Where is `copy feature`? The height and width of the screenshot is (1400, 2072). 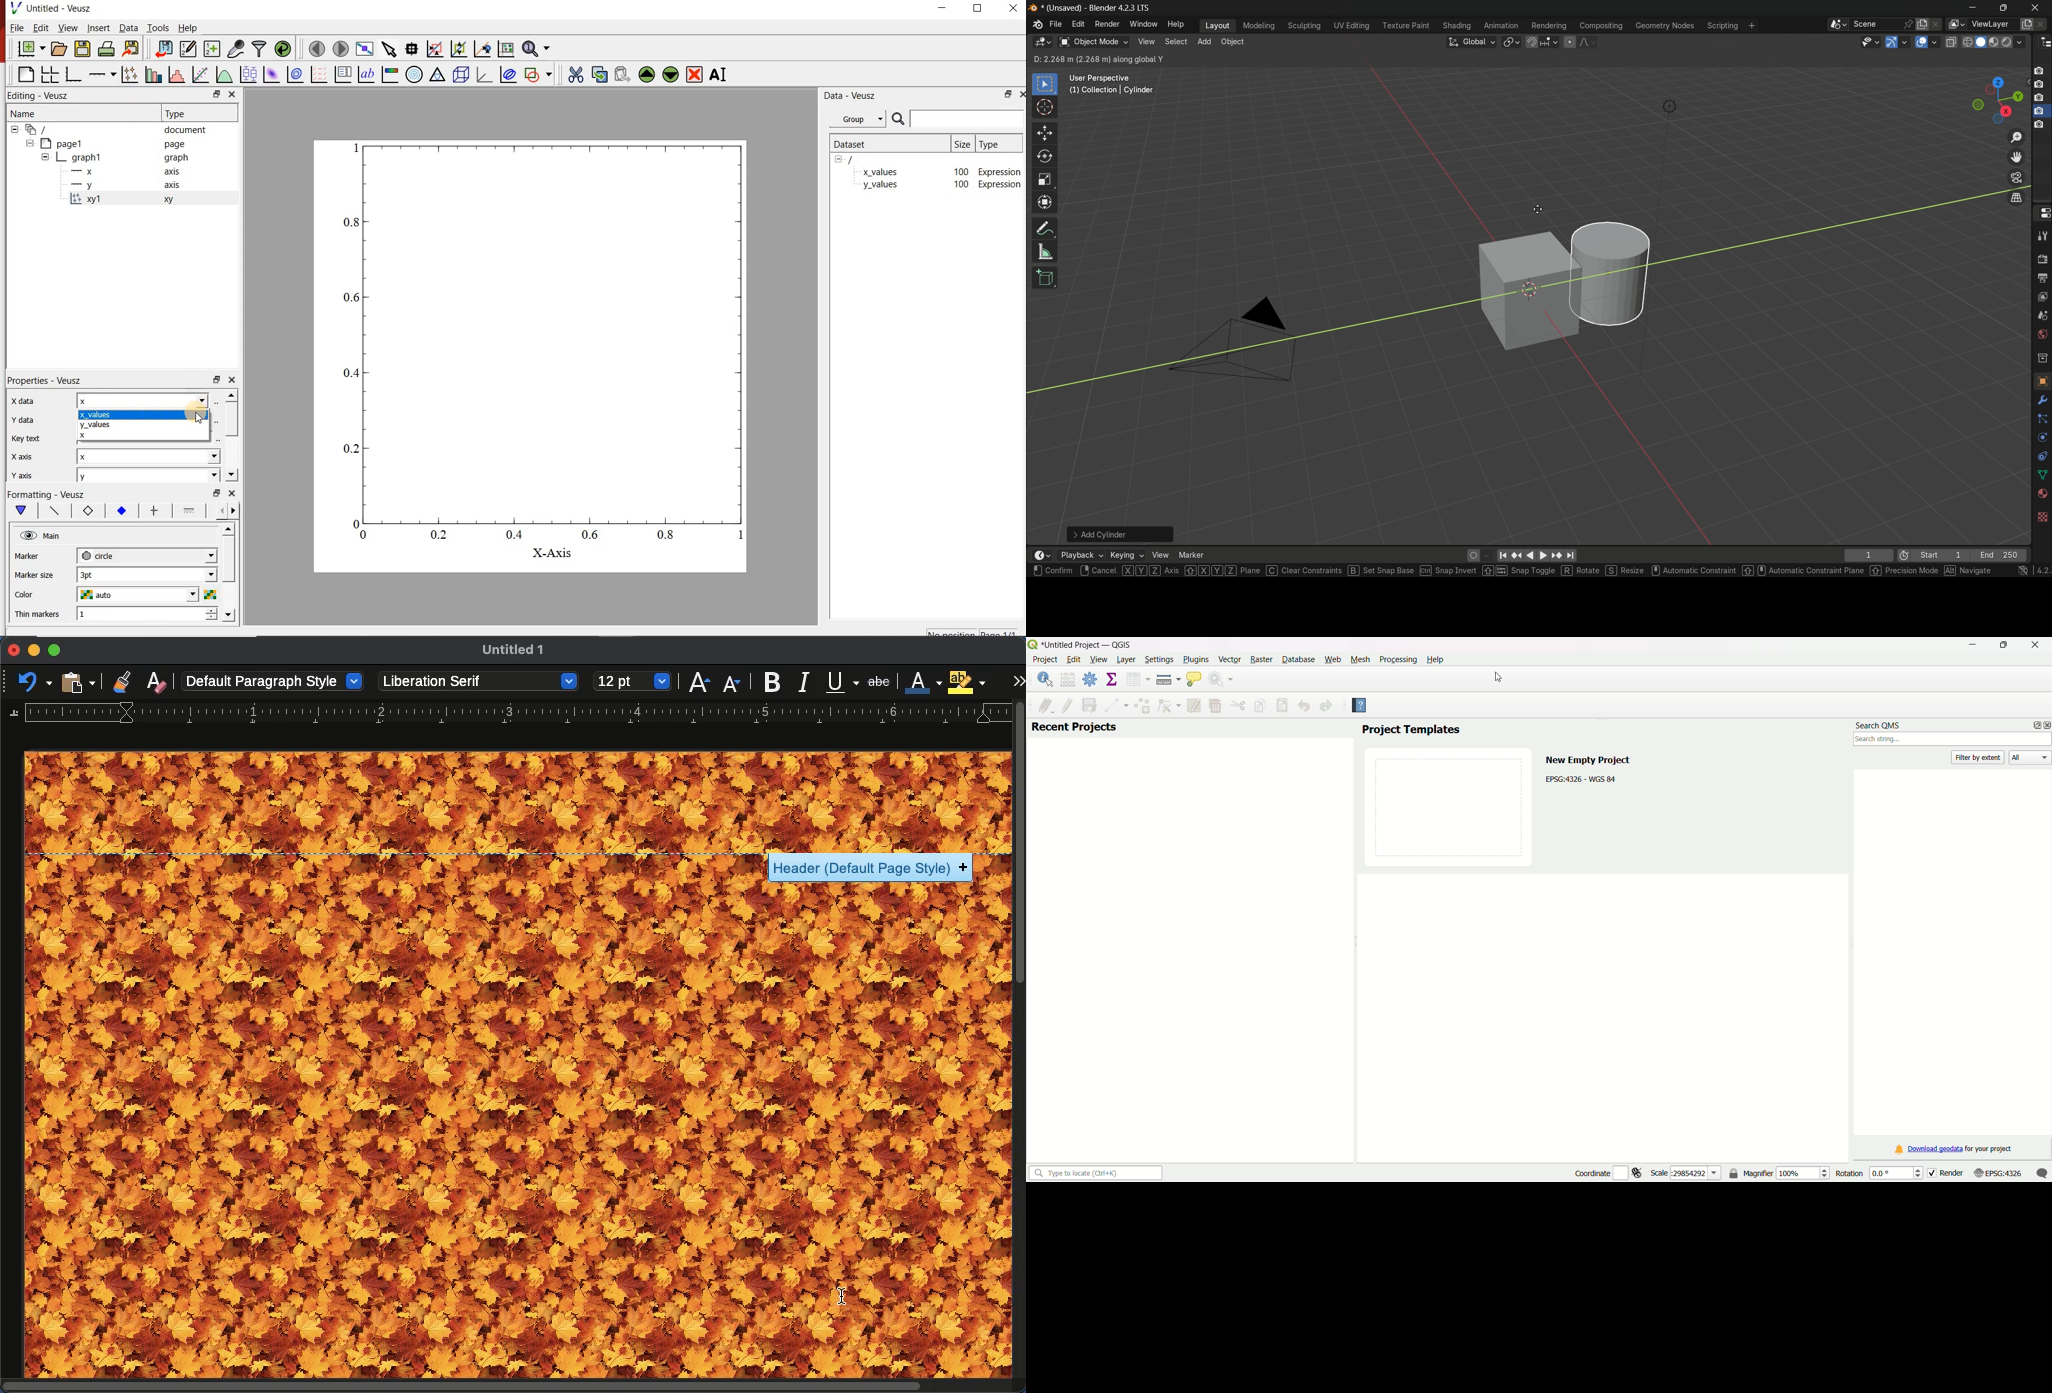
copy feature is located at coordinates (1261, 705).